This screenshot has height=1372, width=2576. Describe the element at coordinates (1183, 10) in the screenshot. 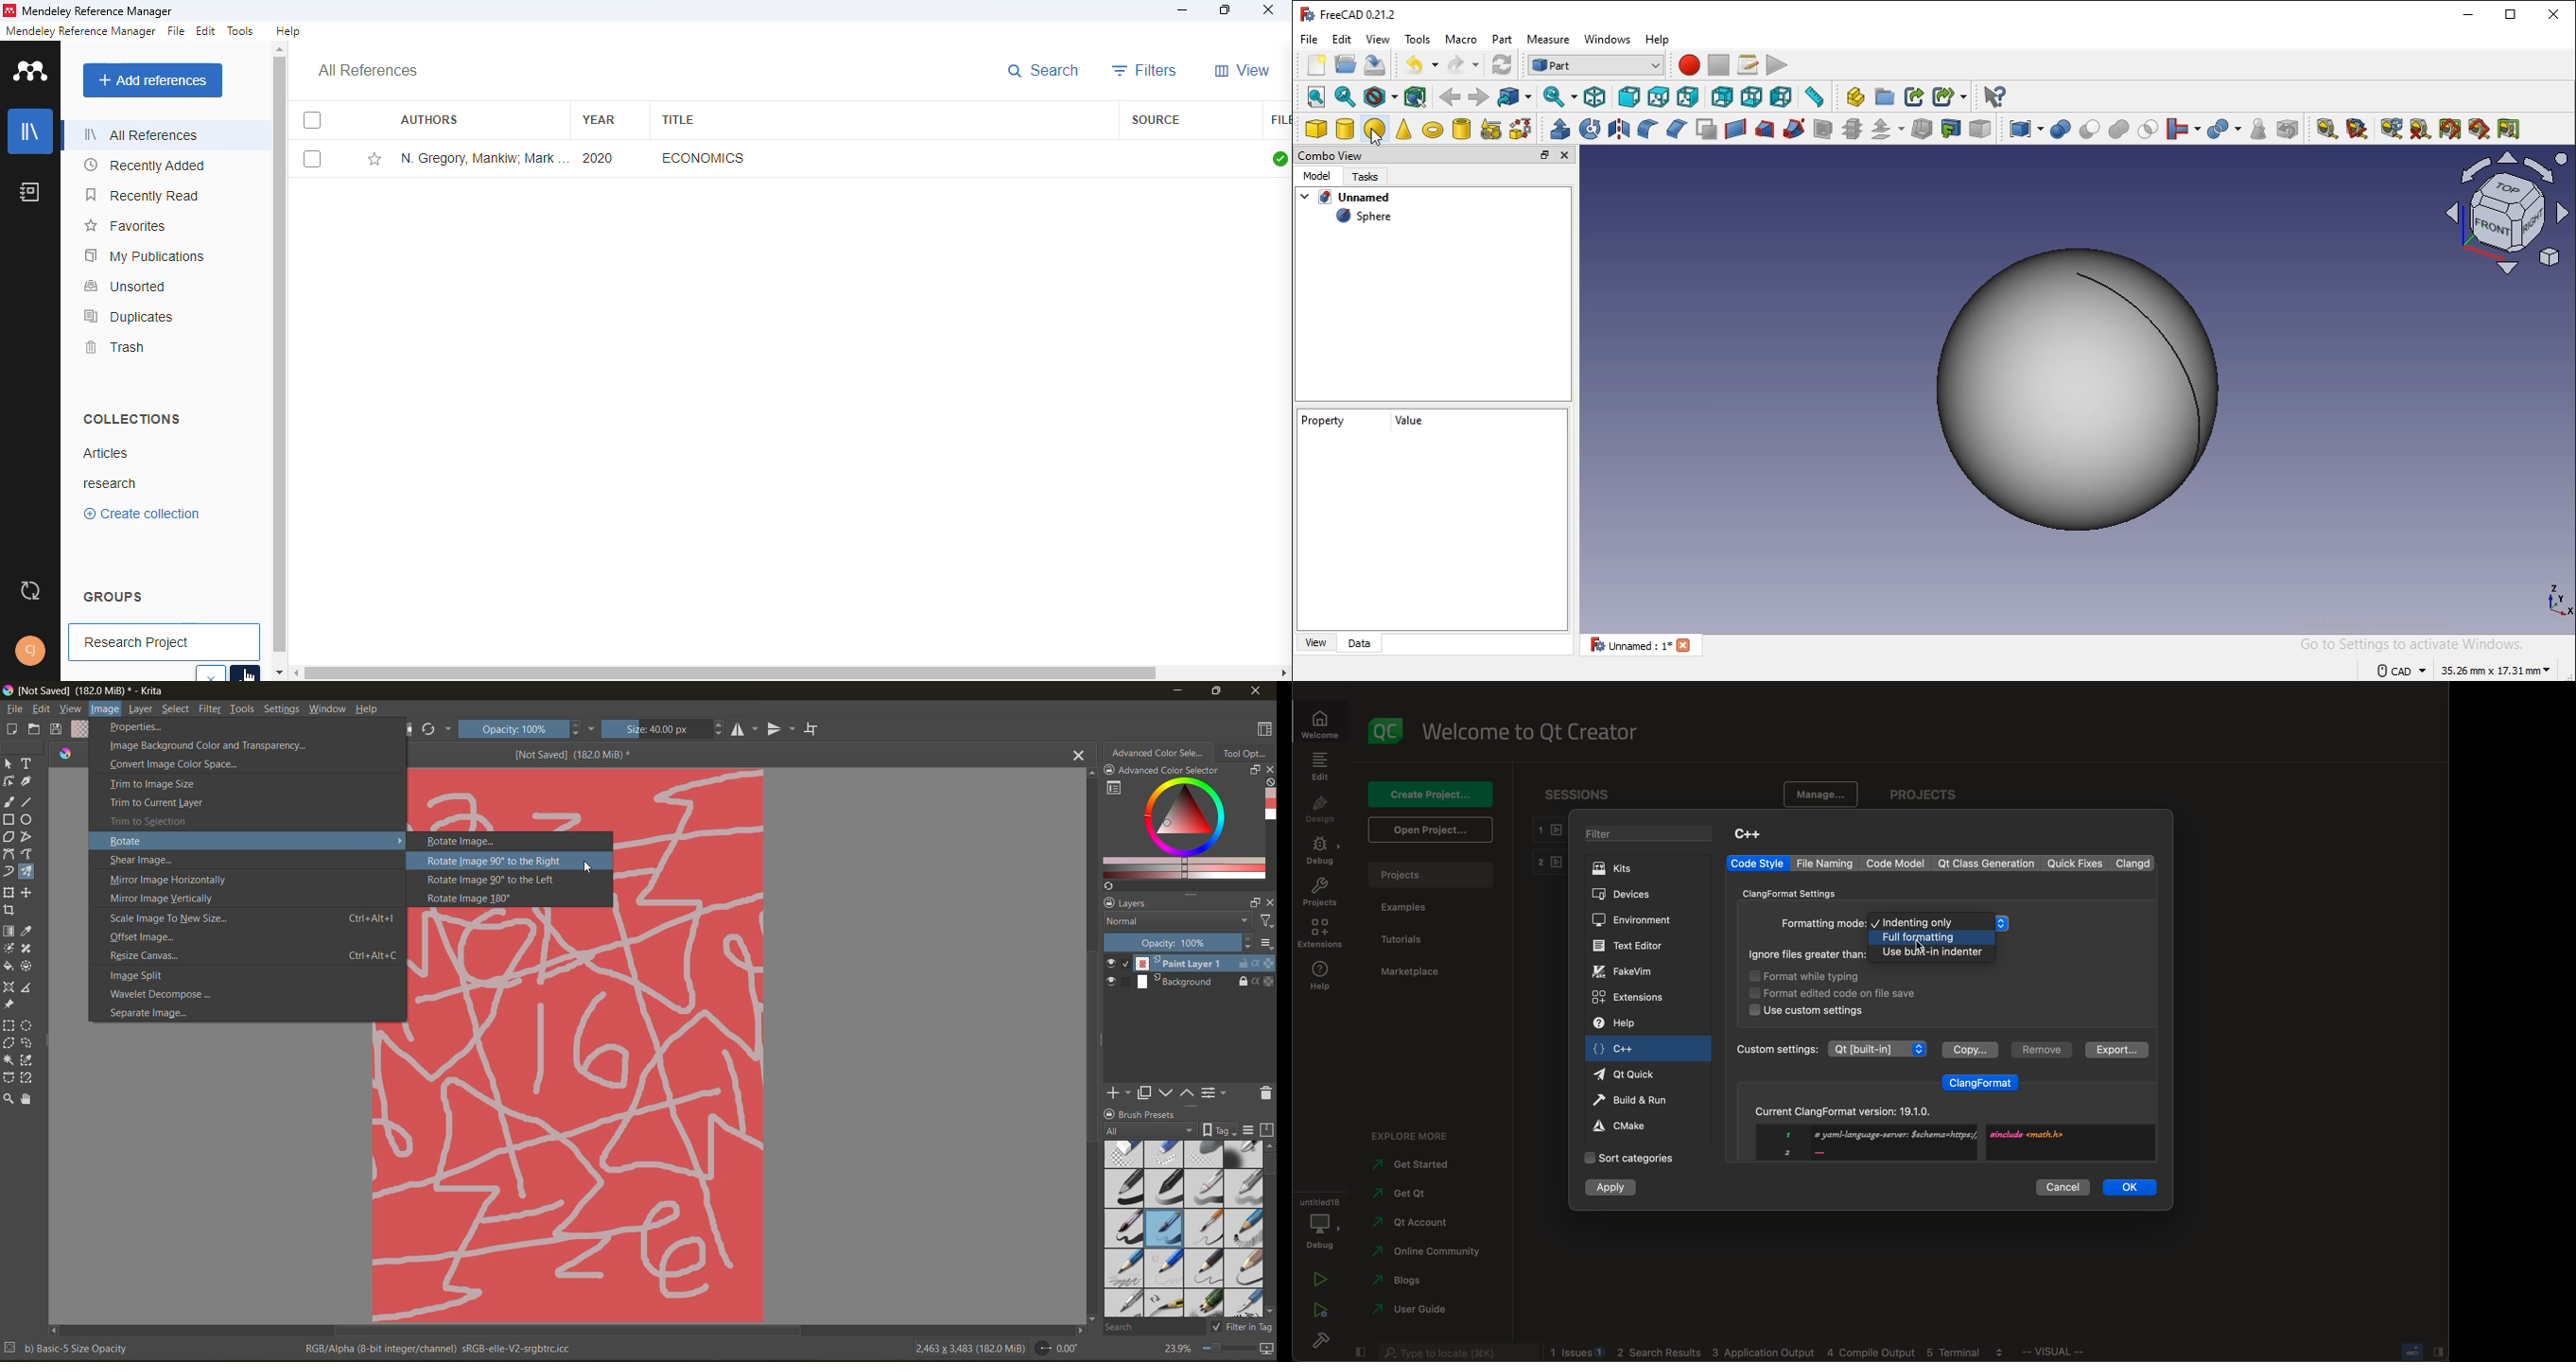

I see `minimize` at that location.